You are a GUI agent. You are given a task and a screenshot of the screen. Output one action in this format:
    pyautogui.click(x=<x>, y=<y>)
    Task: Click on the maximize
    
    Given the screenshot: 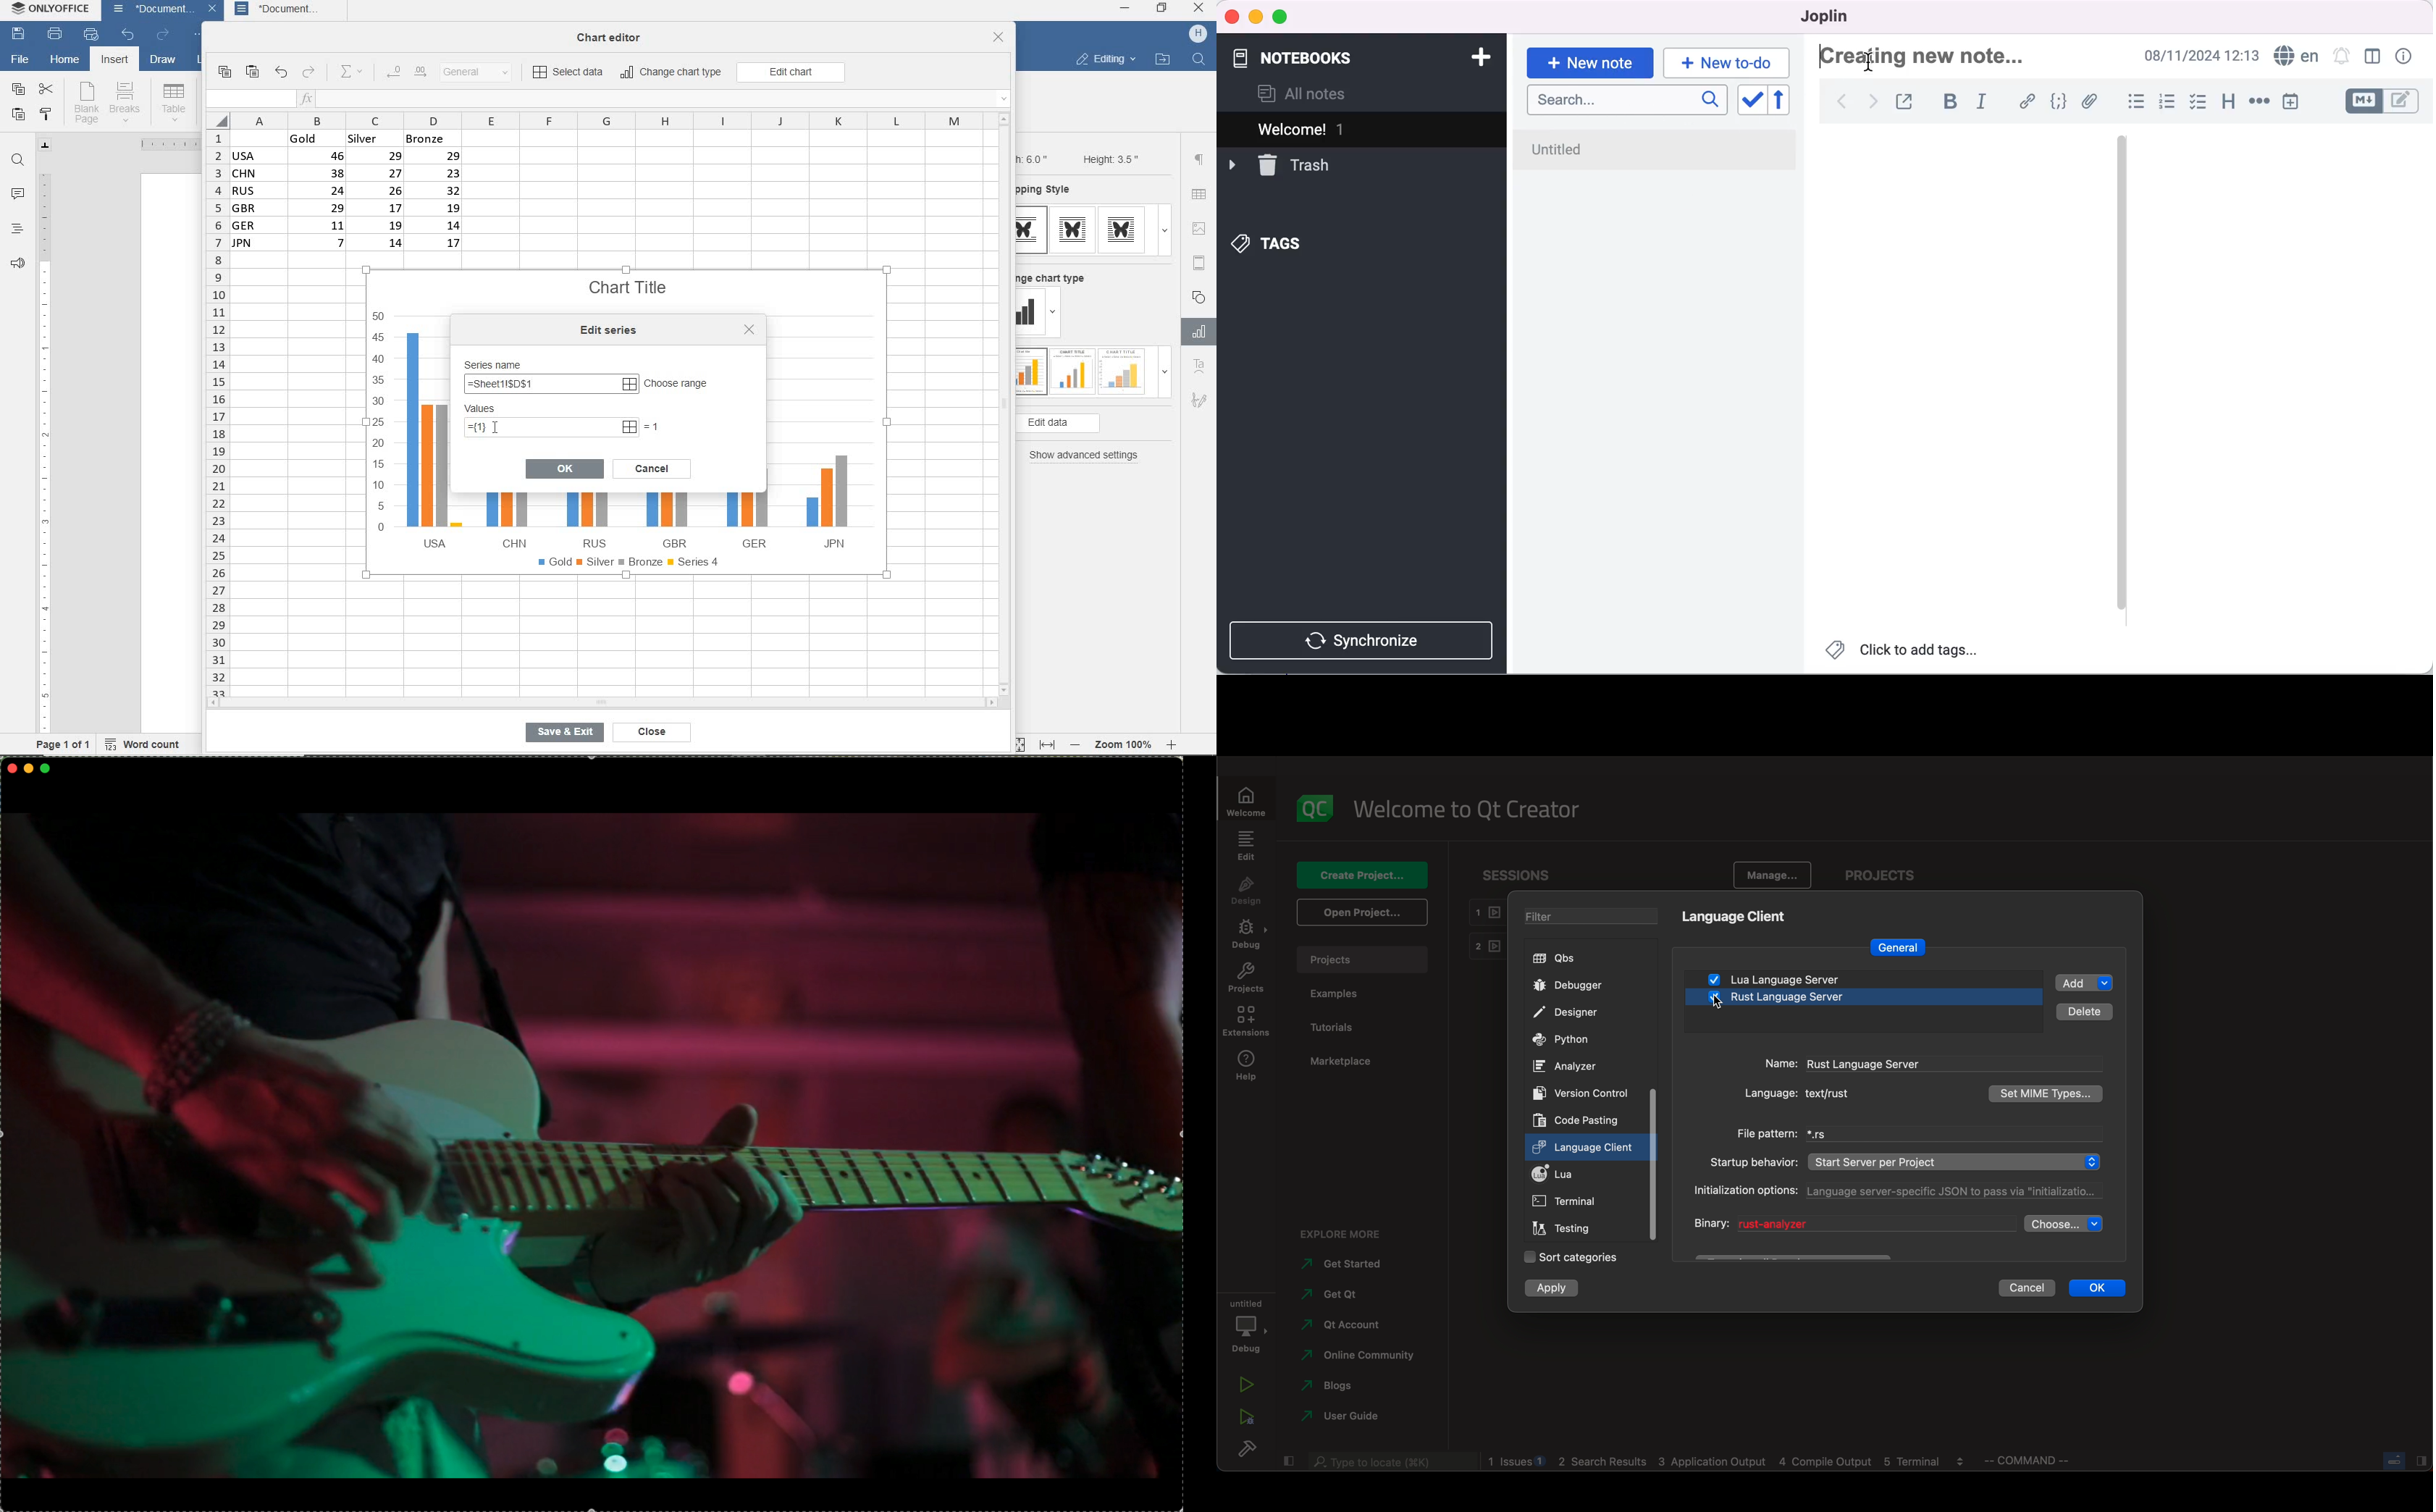 What is the action you would take?
    pyautogui.click(x=1282, y=18)
    